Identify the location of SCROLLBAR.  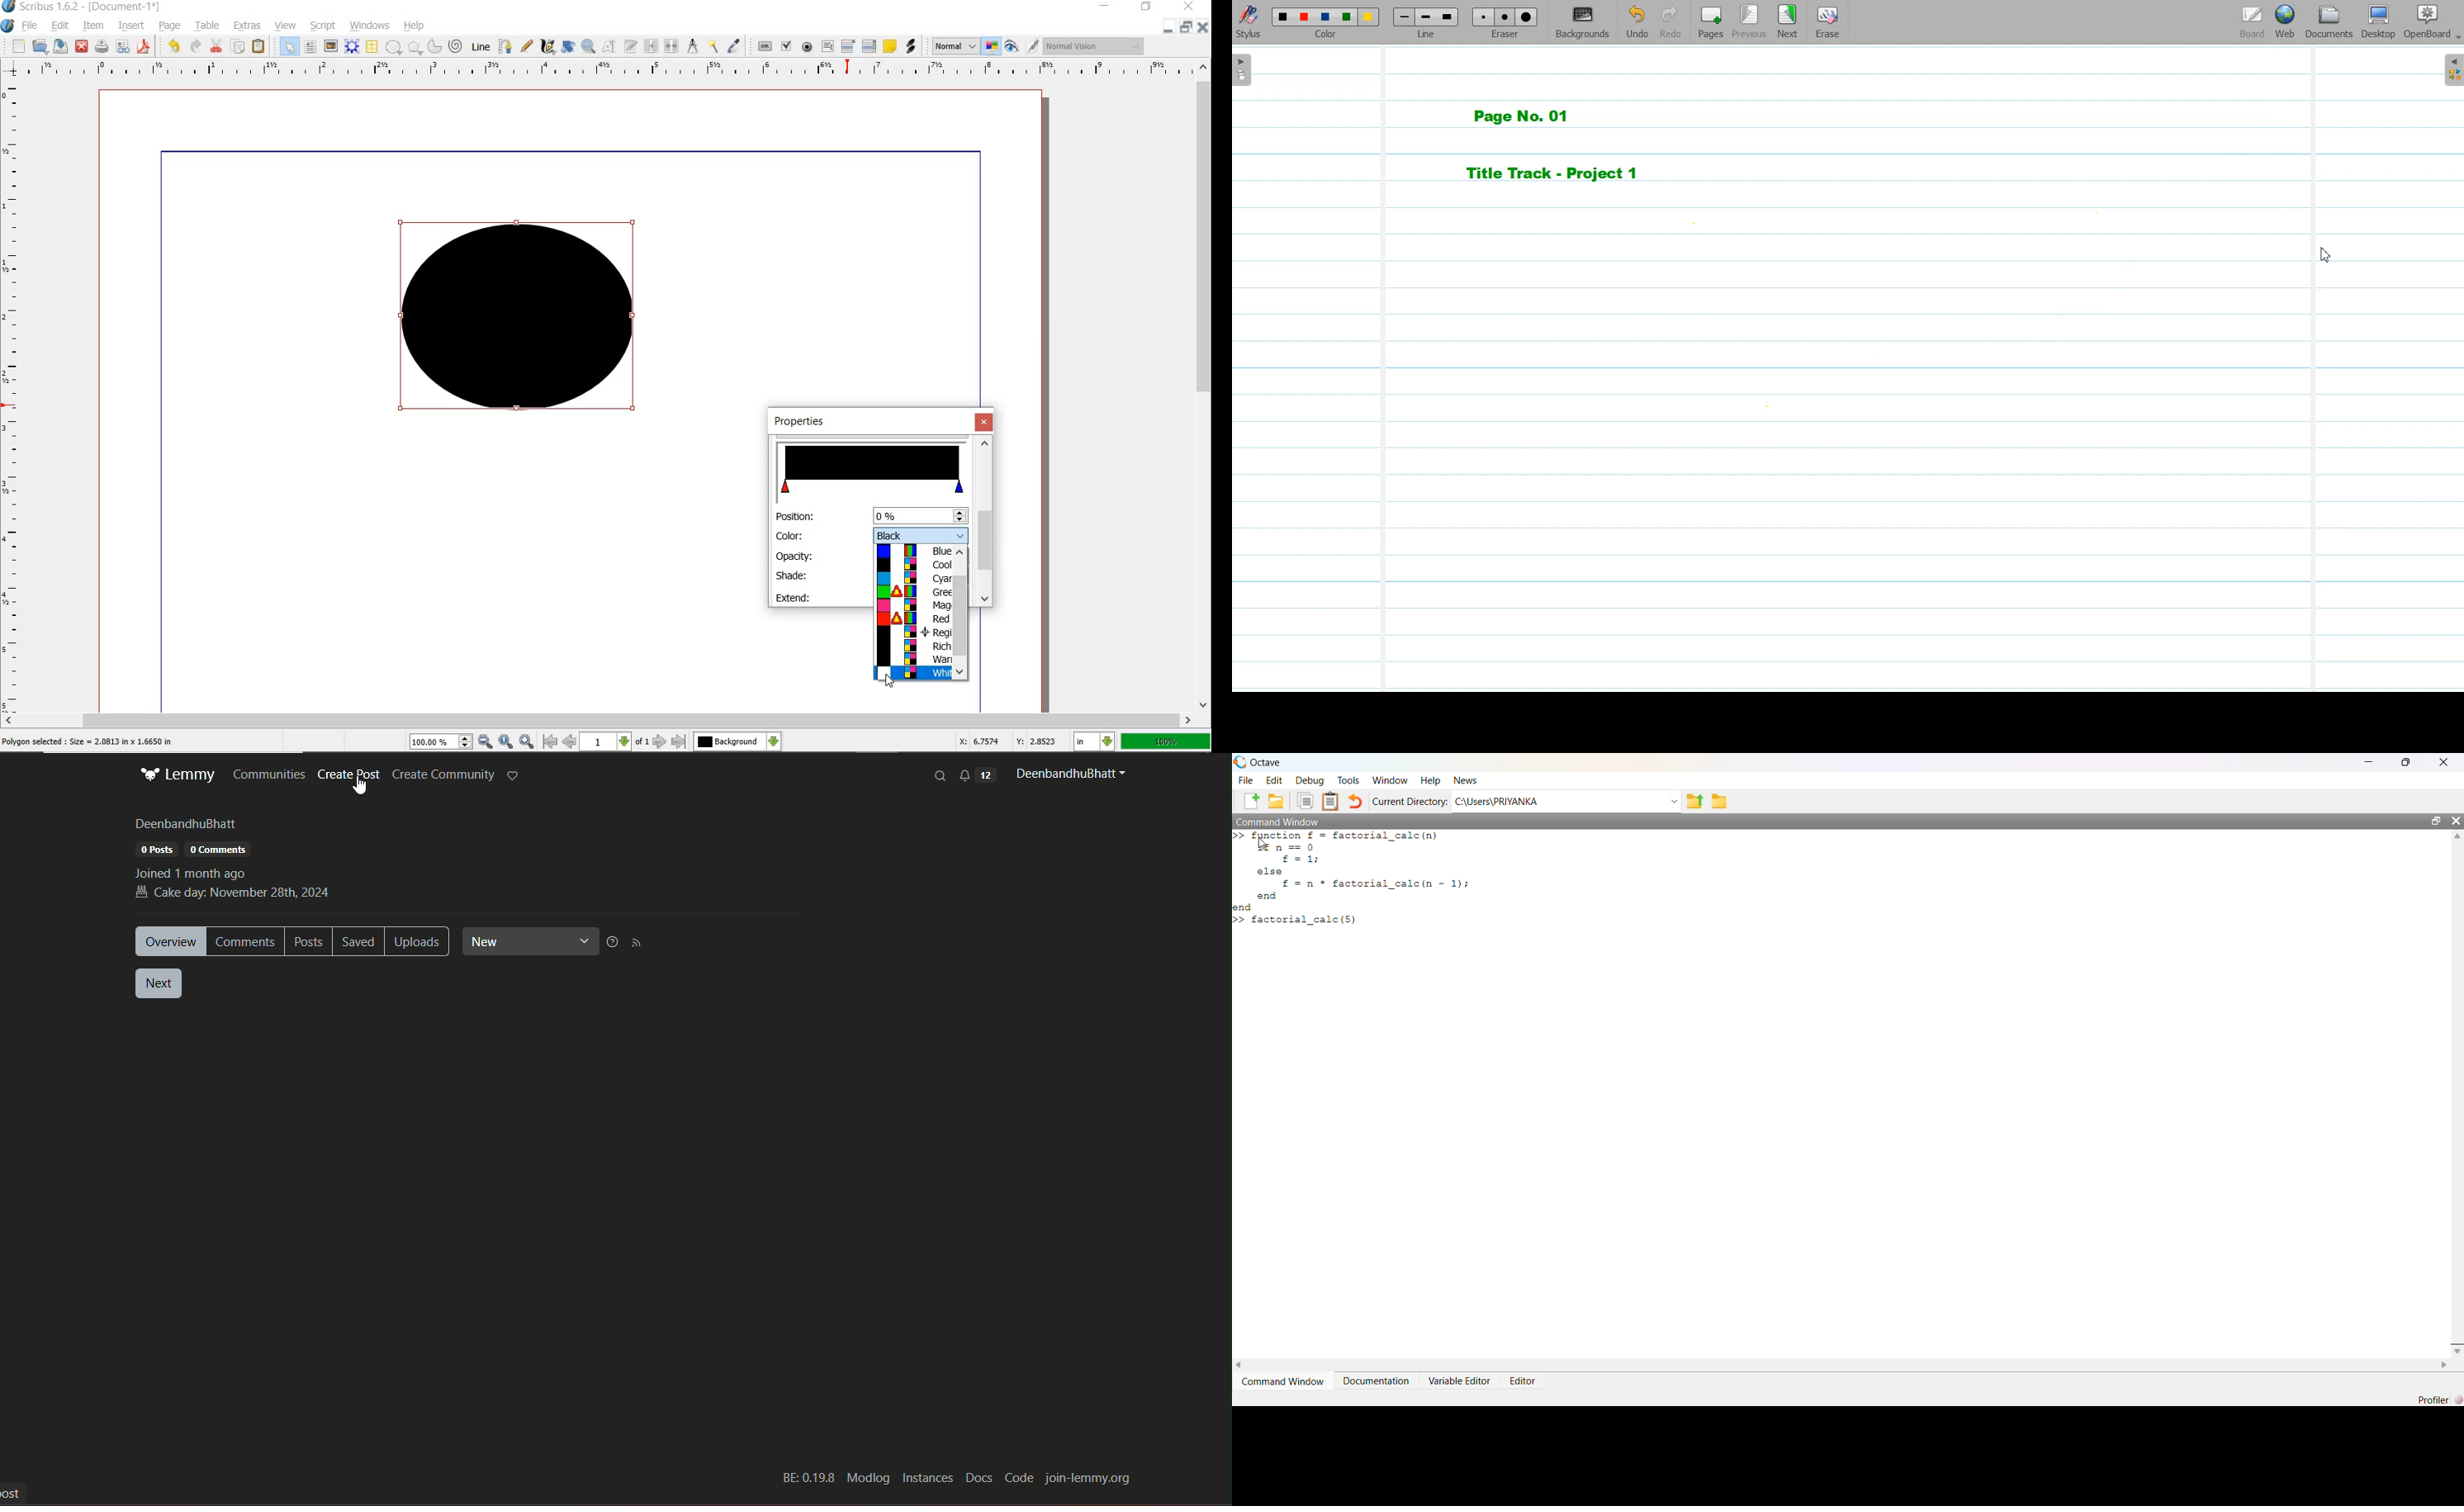
(597, 721).